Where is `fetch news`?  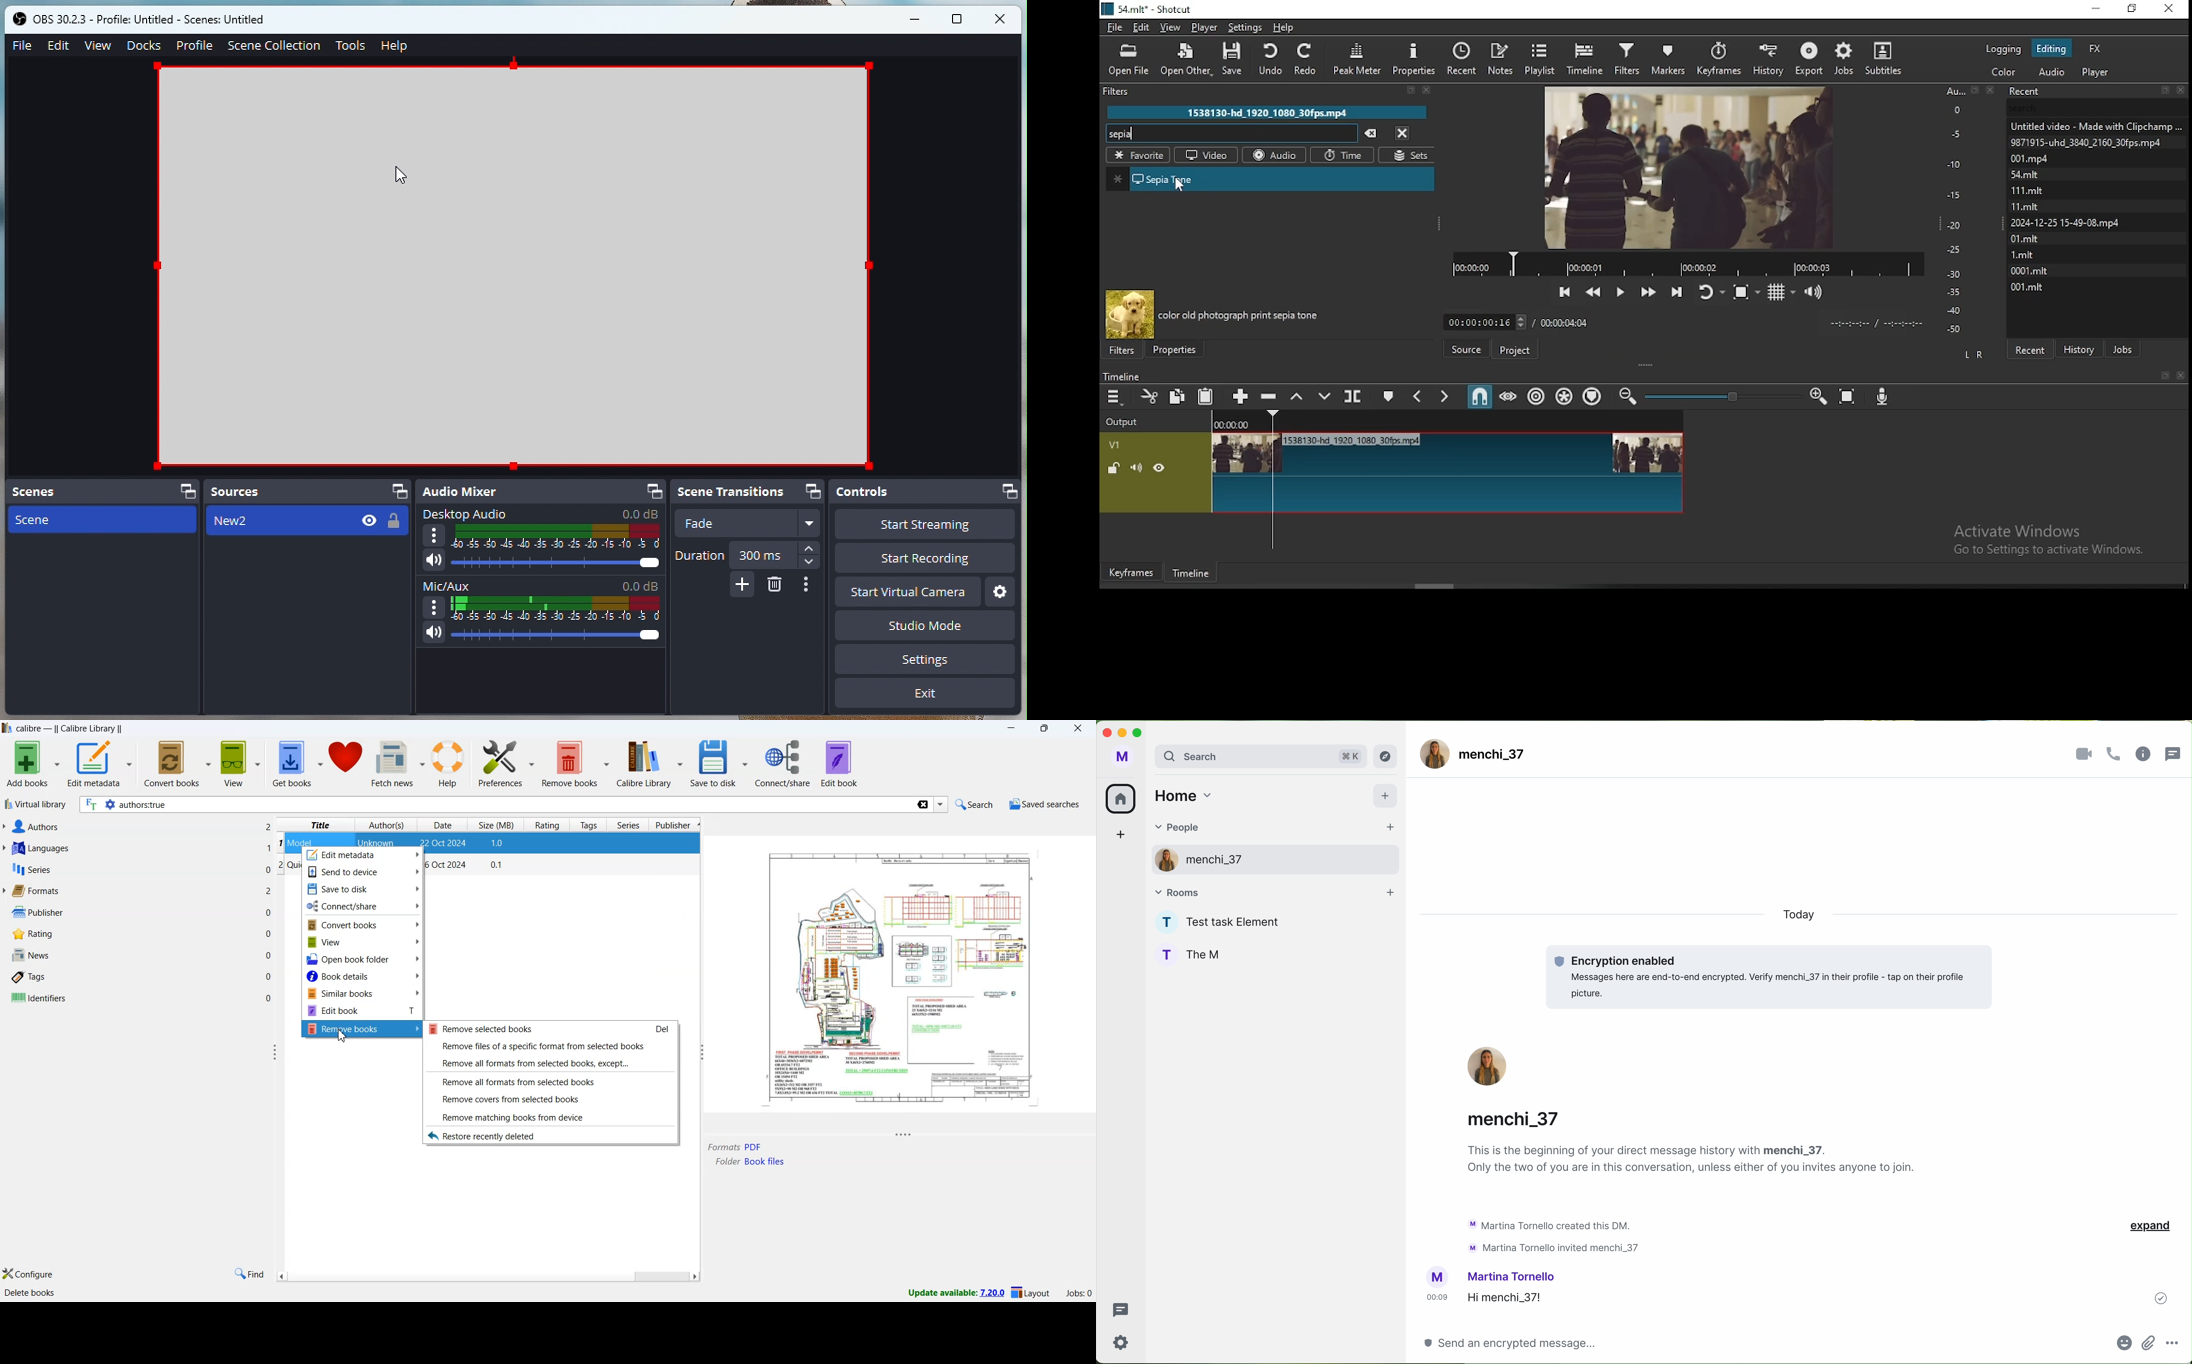
fetch news is located at coordinates (400, 766).